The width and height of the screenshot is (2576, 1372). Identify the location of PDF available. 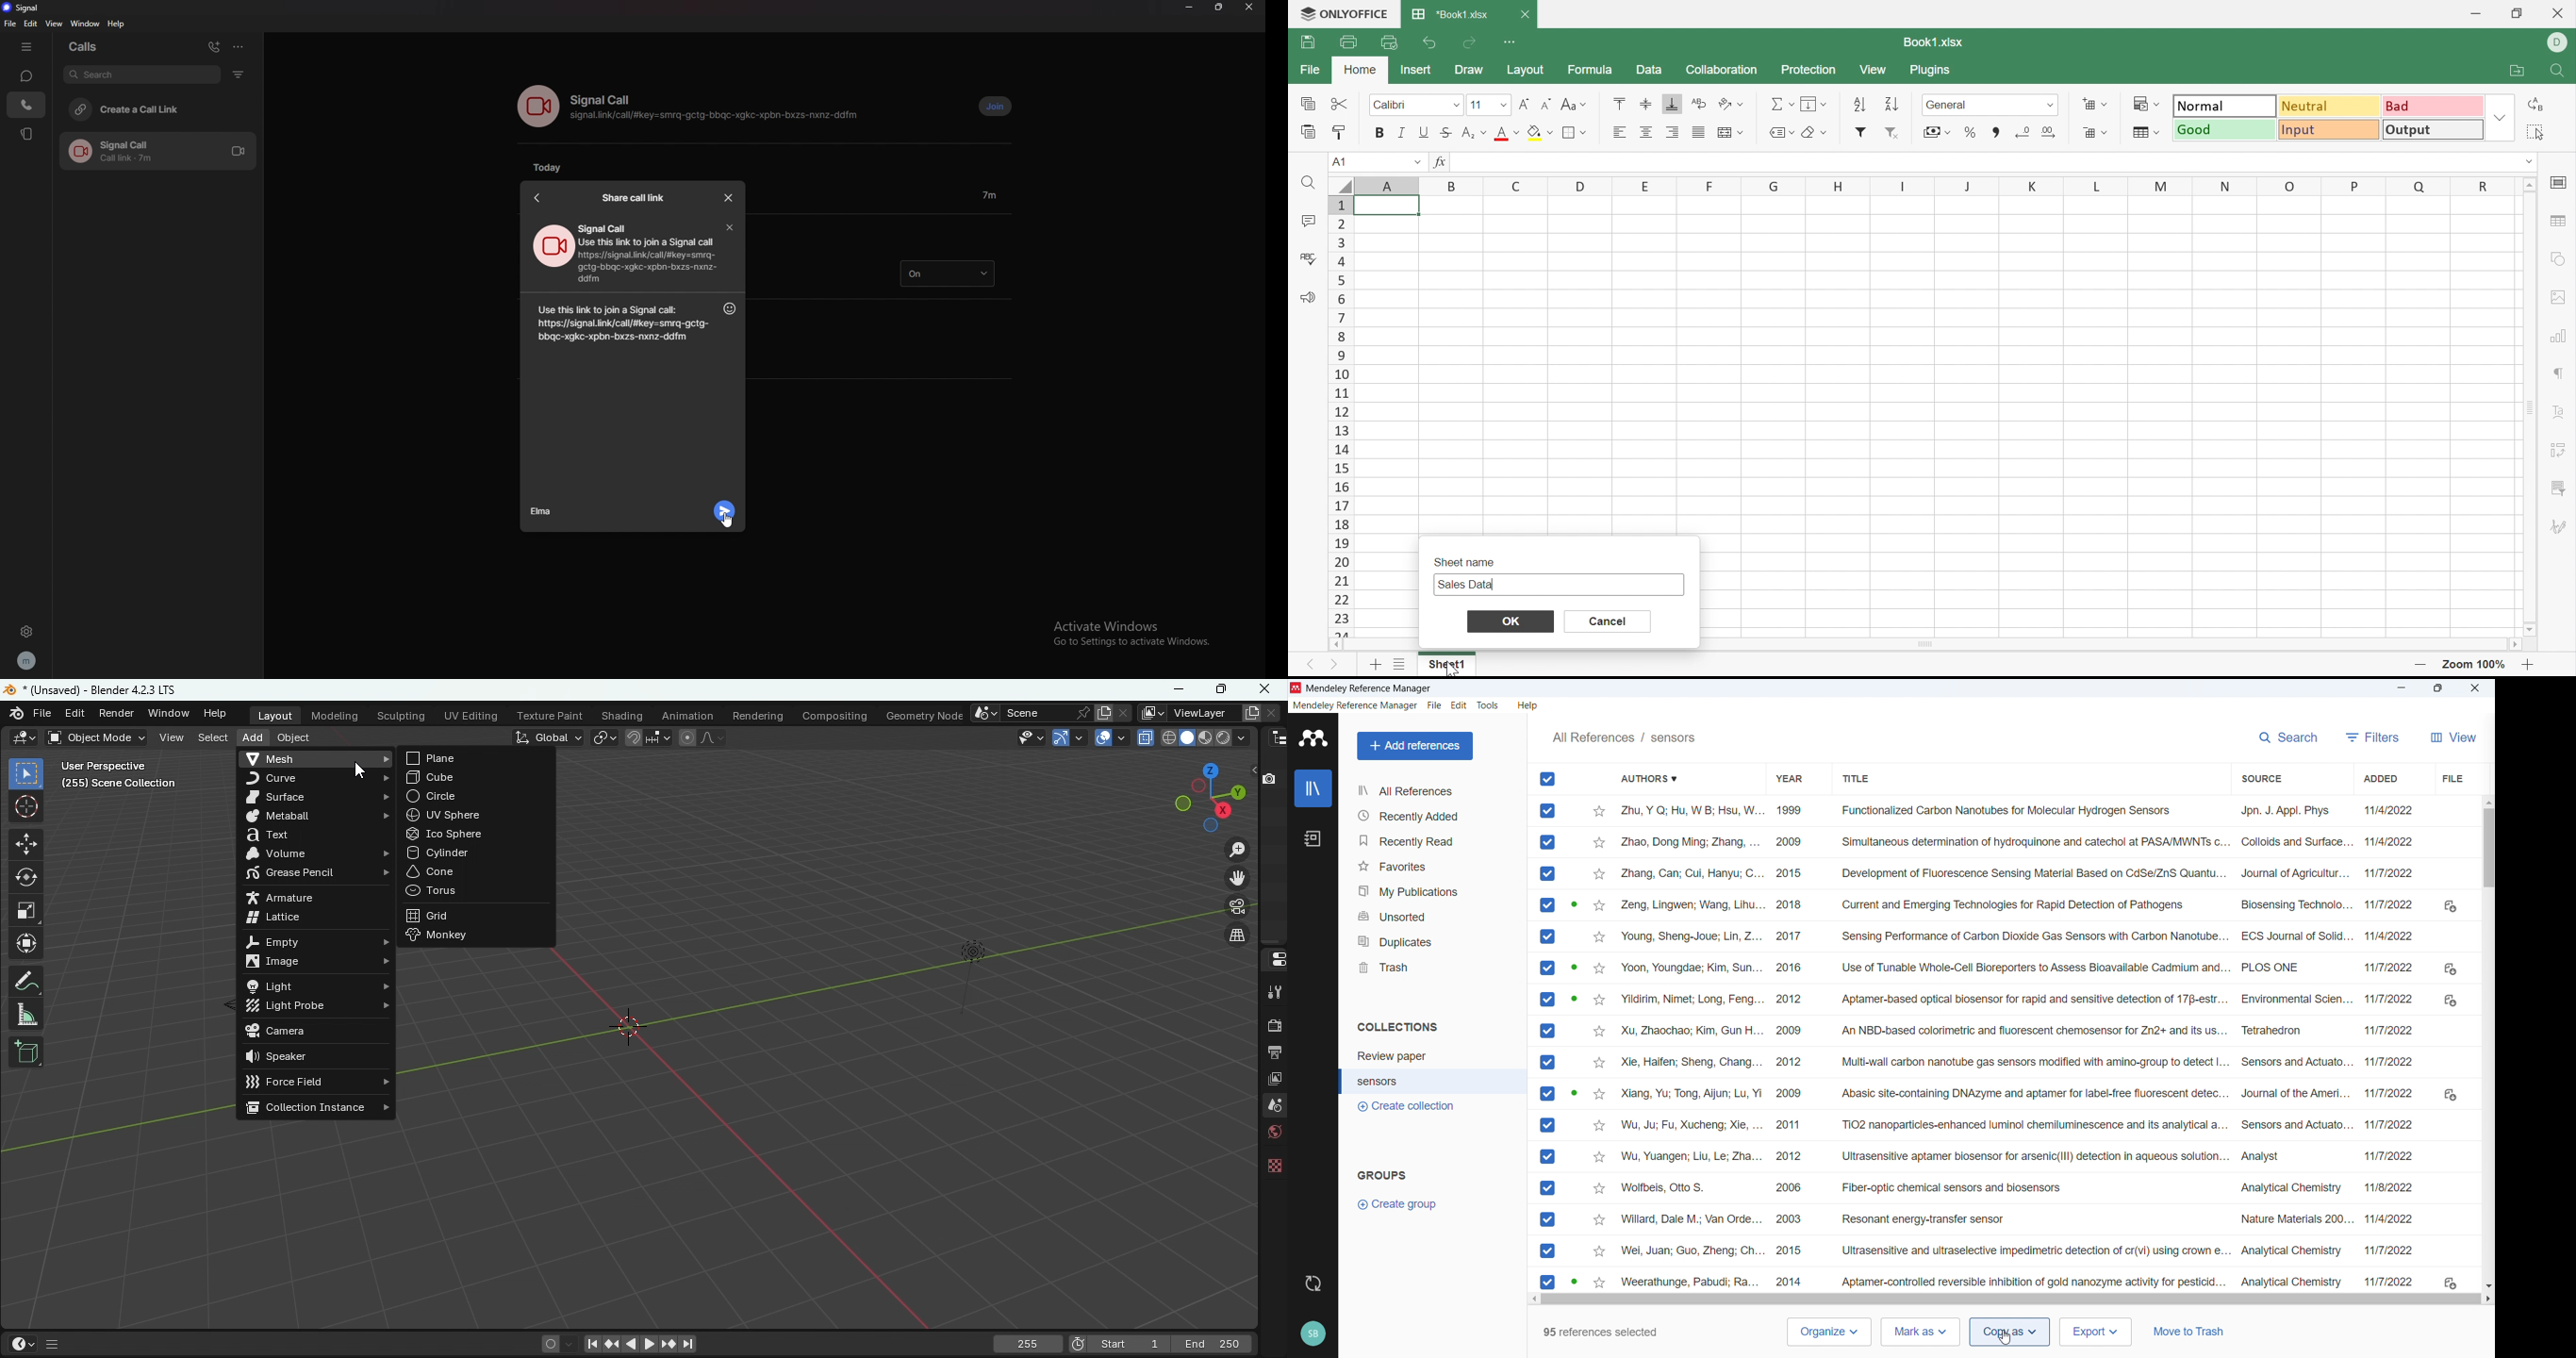
(1574, 998).